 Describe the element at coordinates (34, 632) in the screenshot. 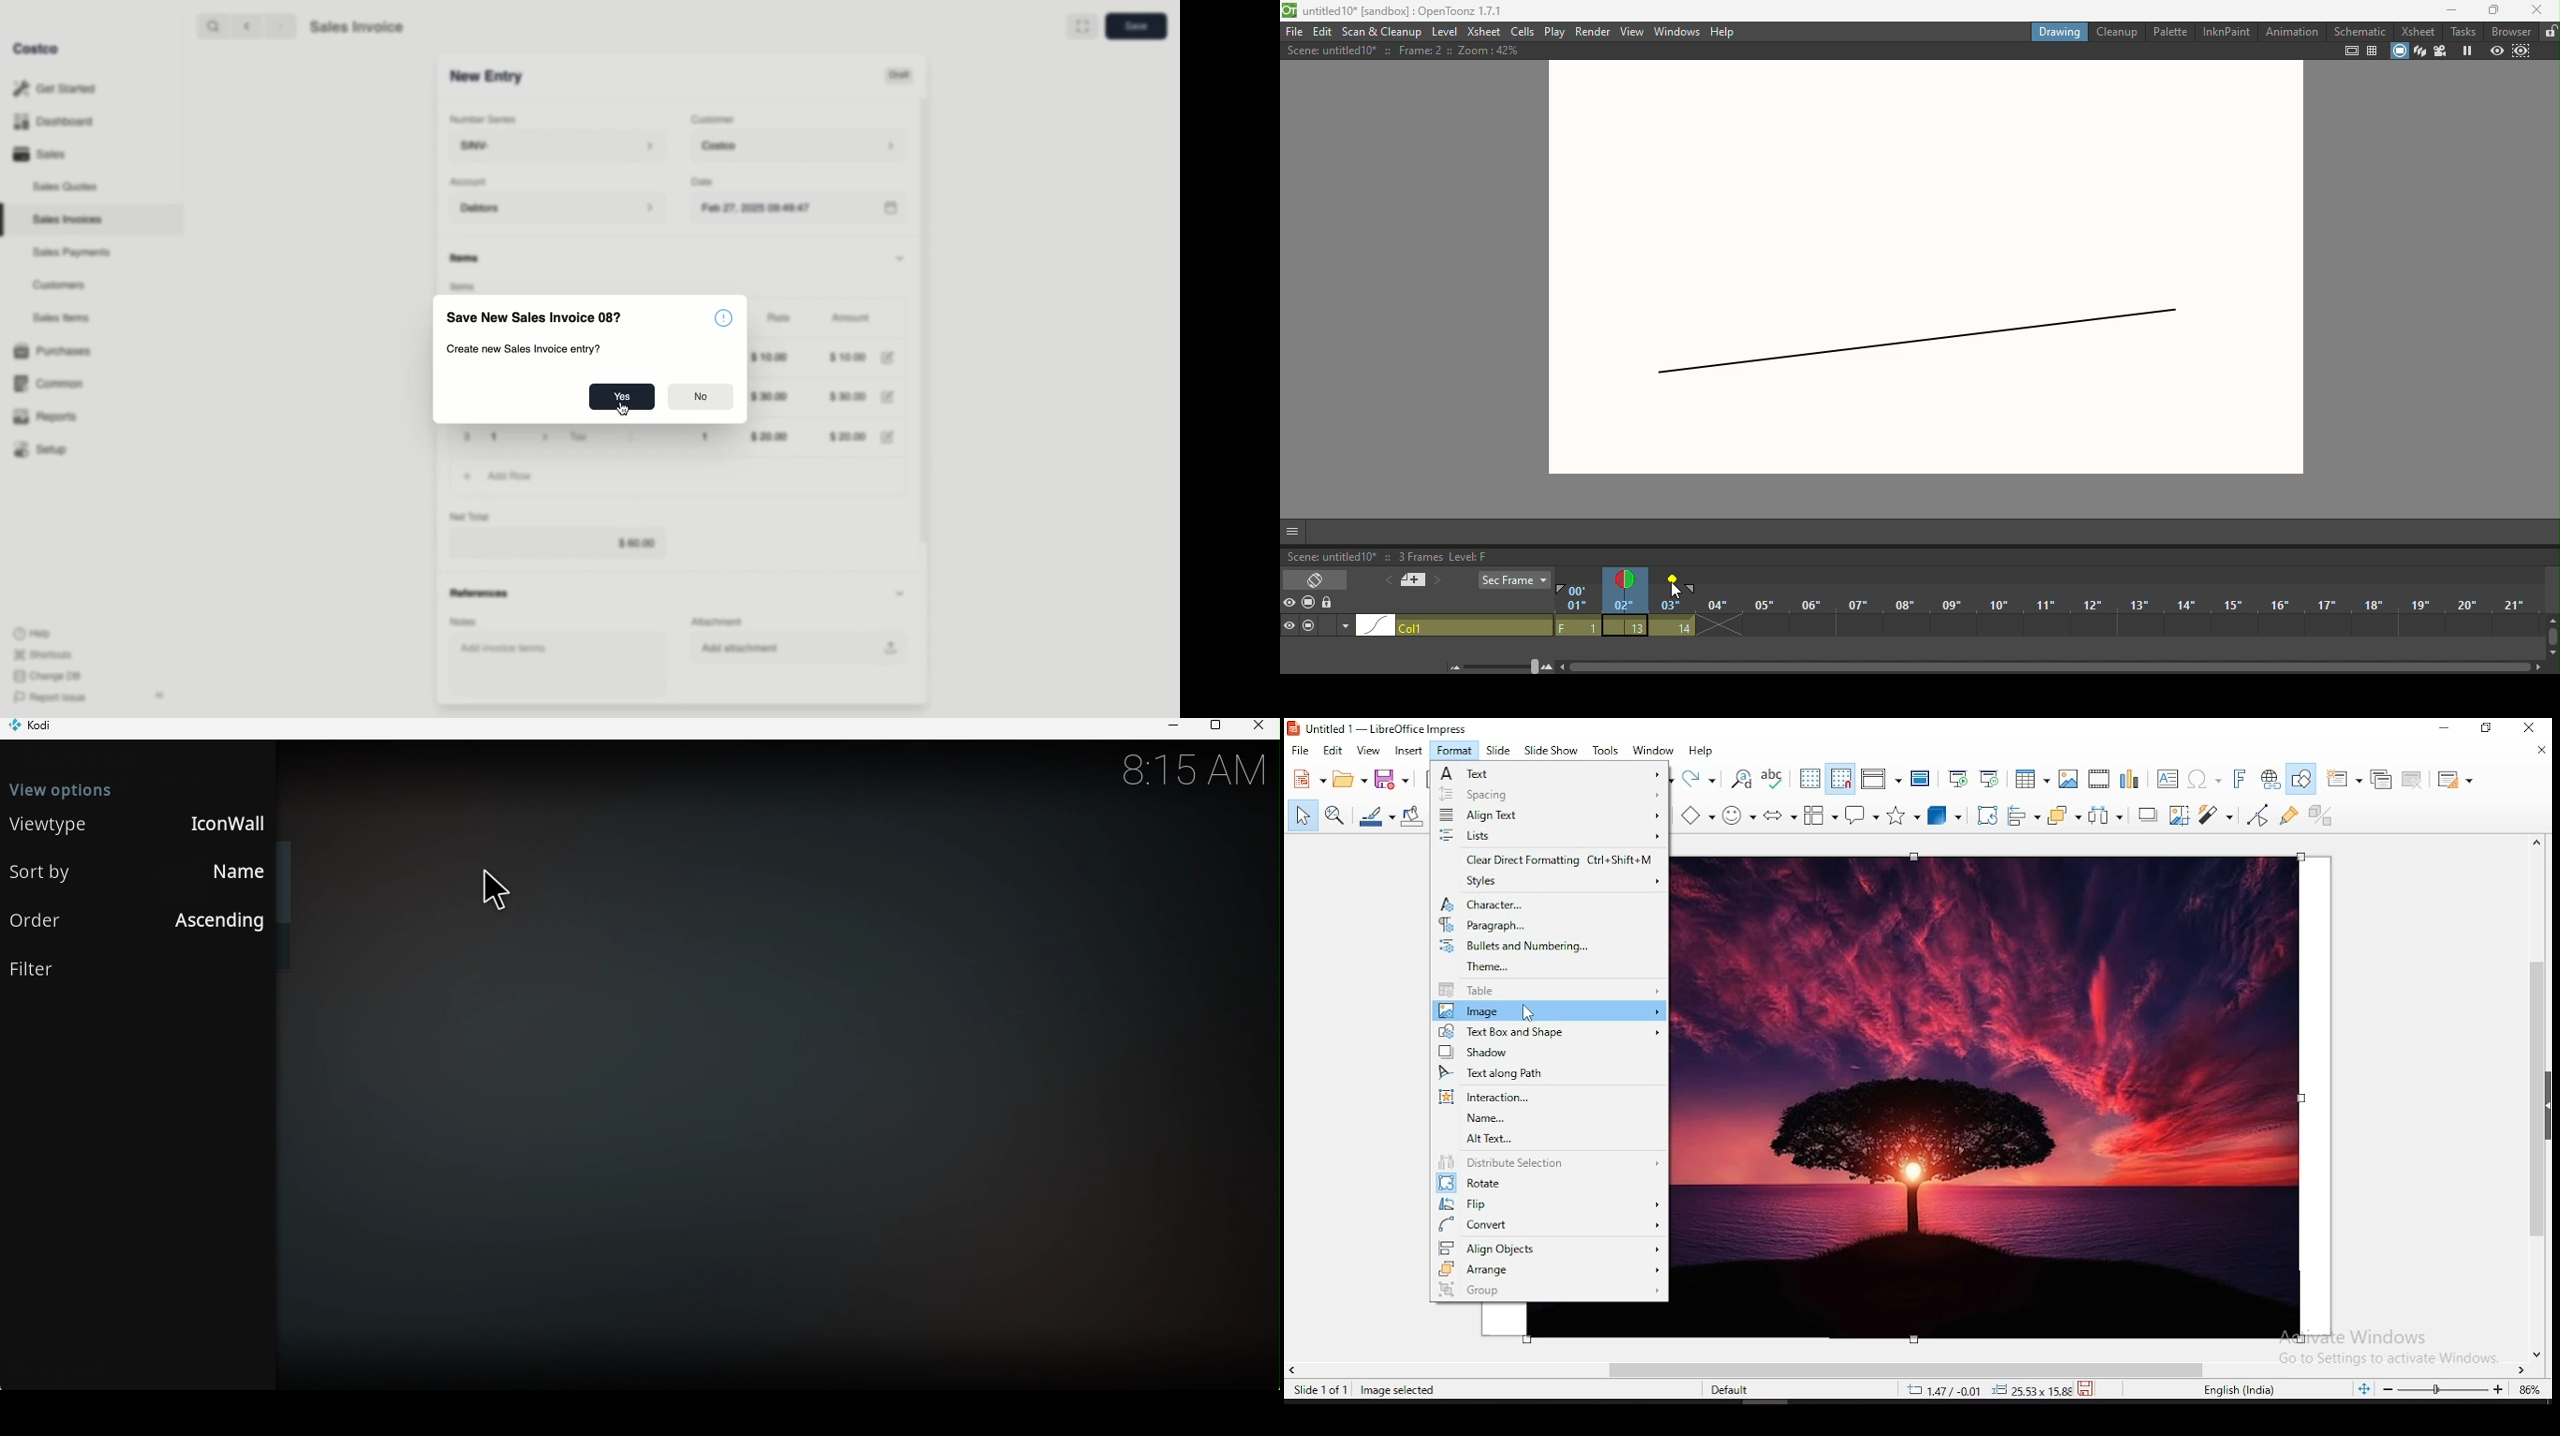

I see `Help` at that location.